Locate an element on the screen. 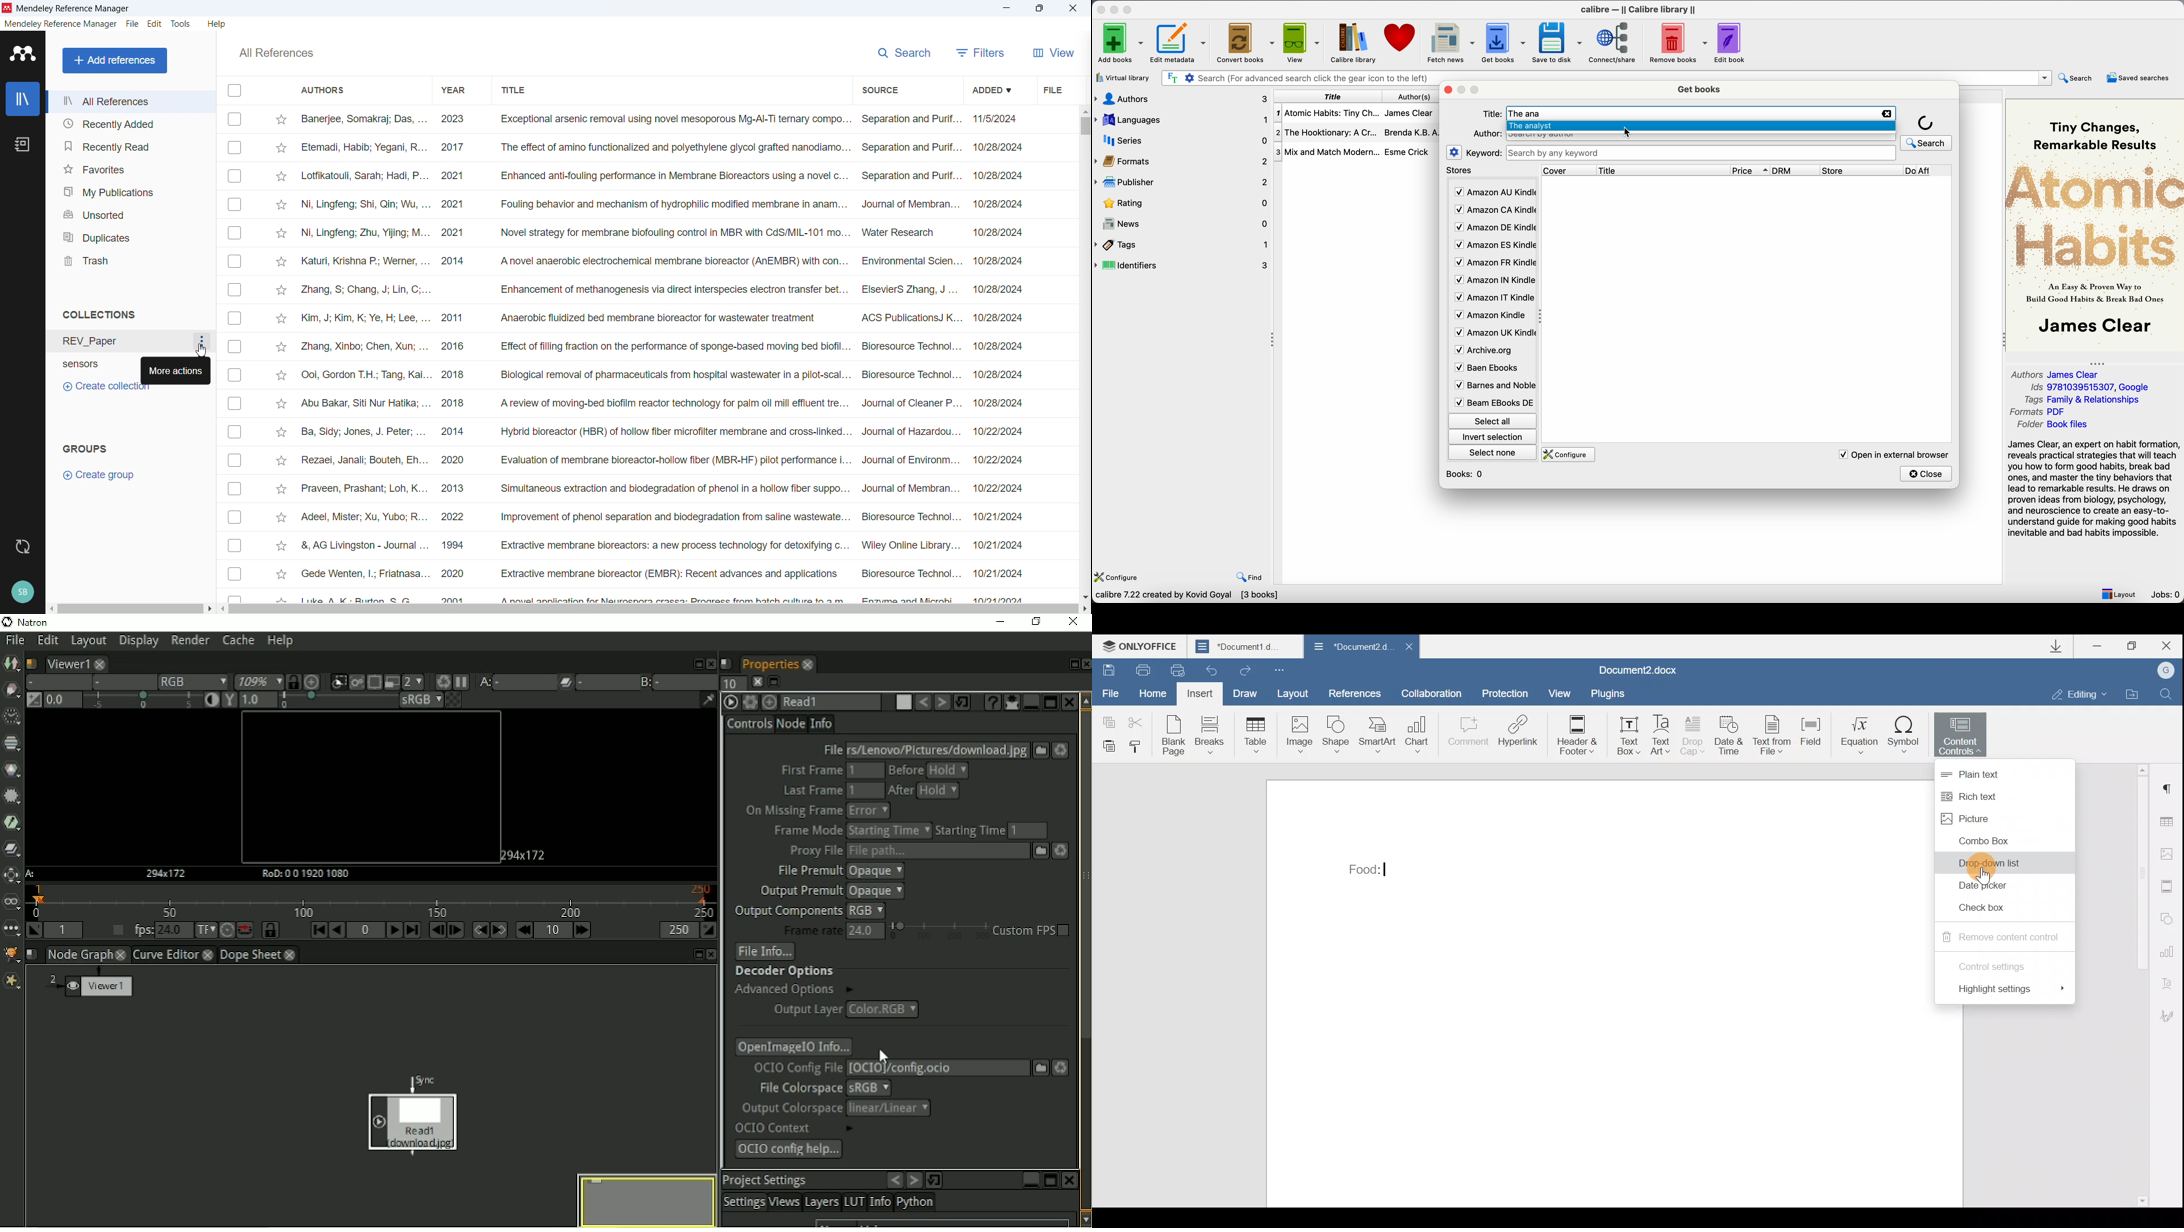 The width and height of the screenshot is (2184, 1232). Mix and Mtach Modern... is located at coordinates (1326, 152).